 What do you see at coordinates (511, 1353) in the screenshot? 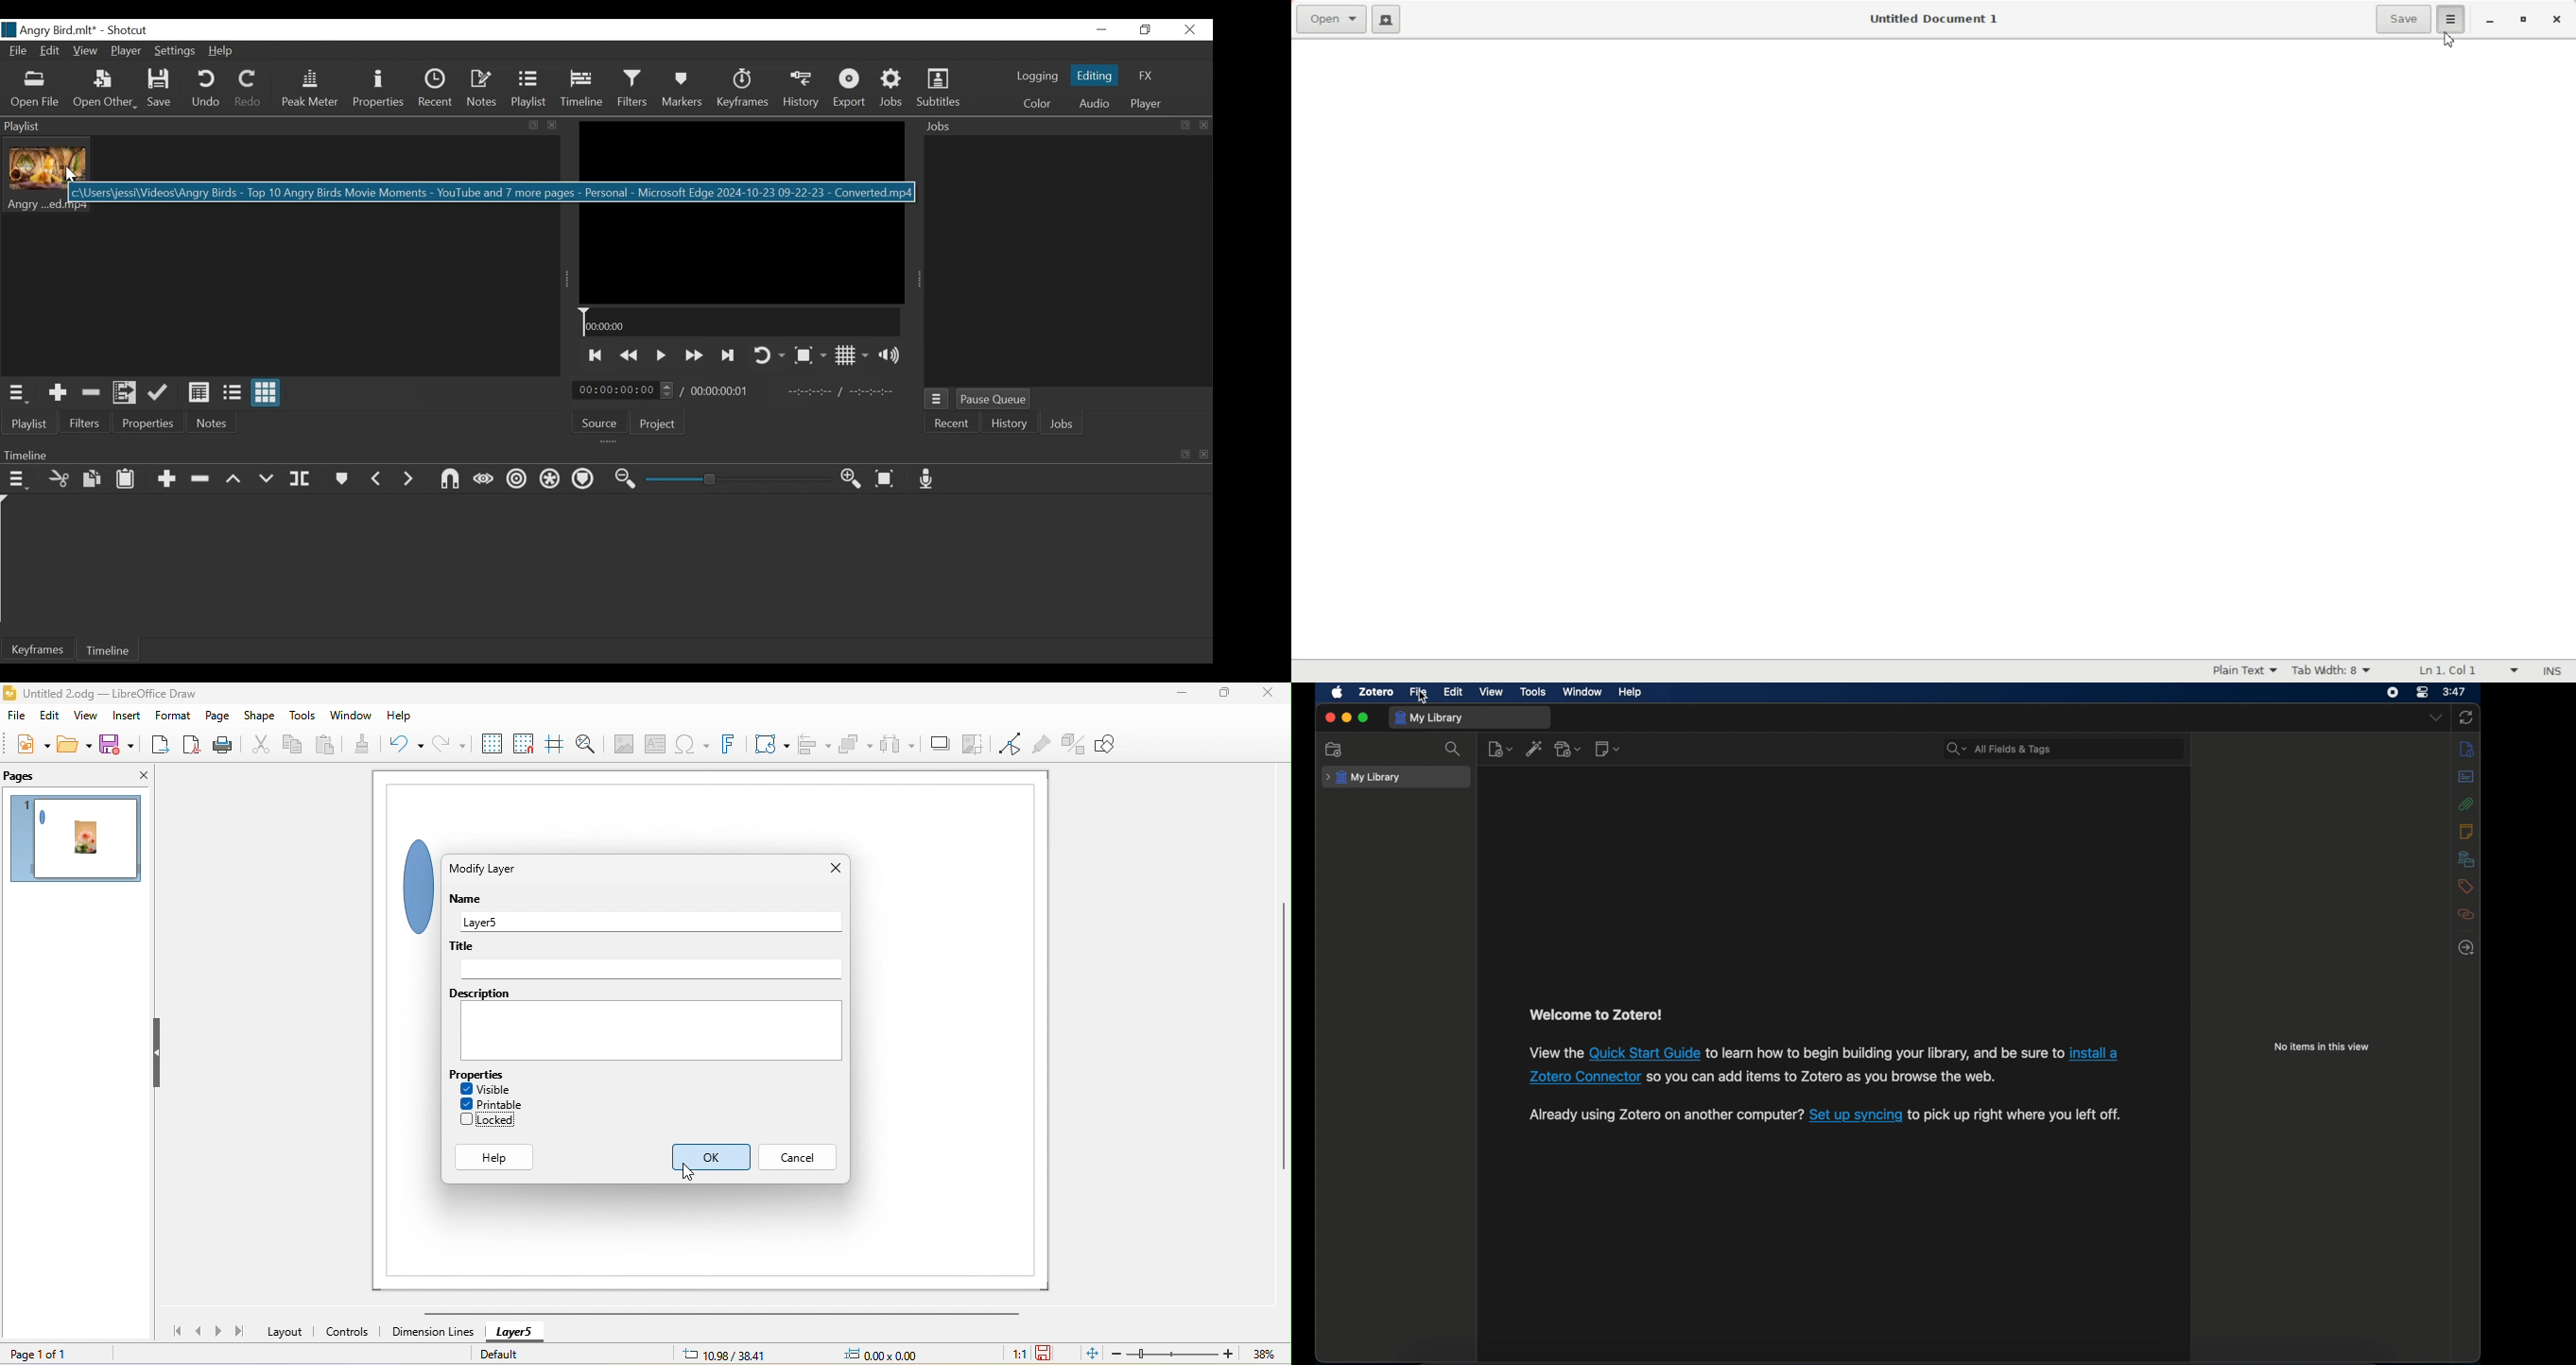
I see `default` at bounding box center [511, 1353].